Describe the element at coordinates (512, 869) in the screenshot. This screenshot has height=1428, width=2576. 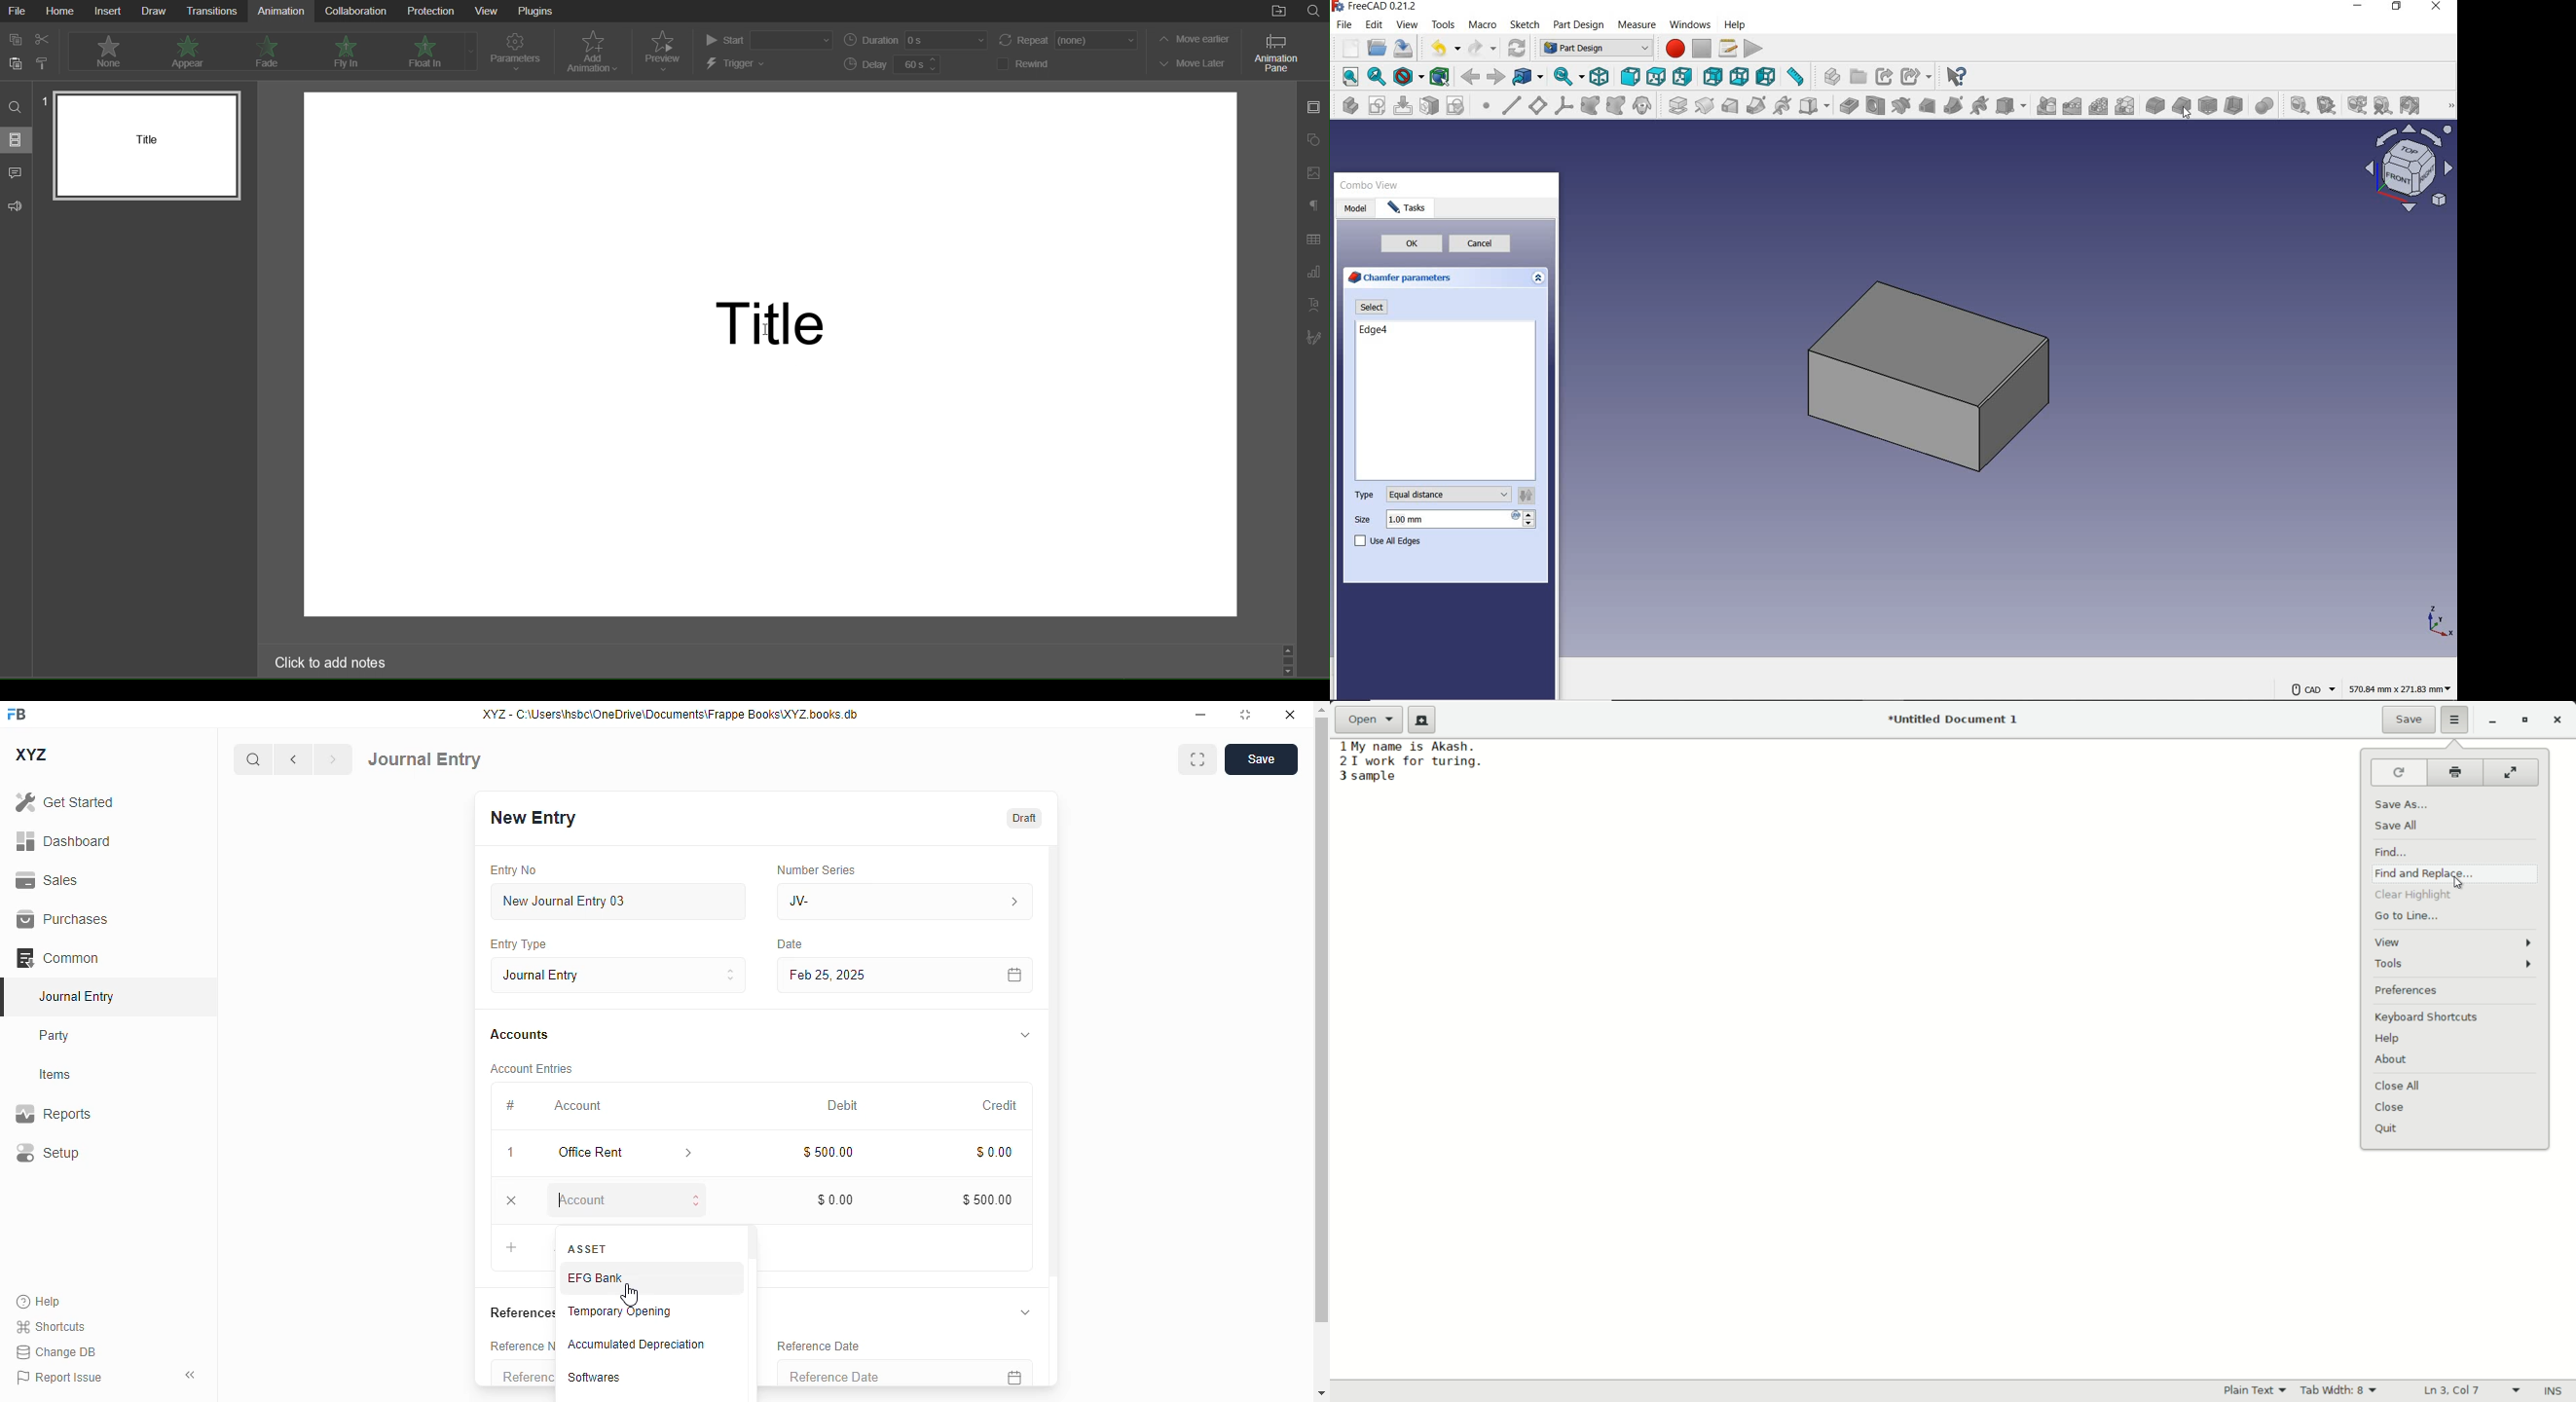
I see `entry no` at that location.